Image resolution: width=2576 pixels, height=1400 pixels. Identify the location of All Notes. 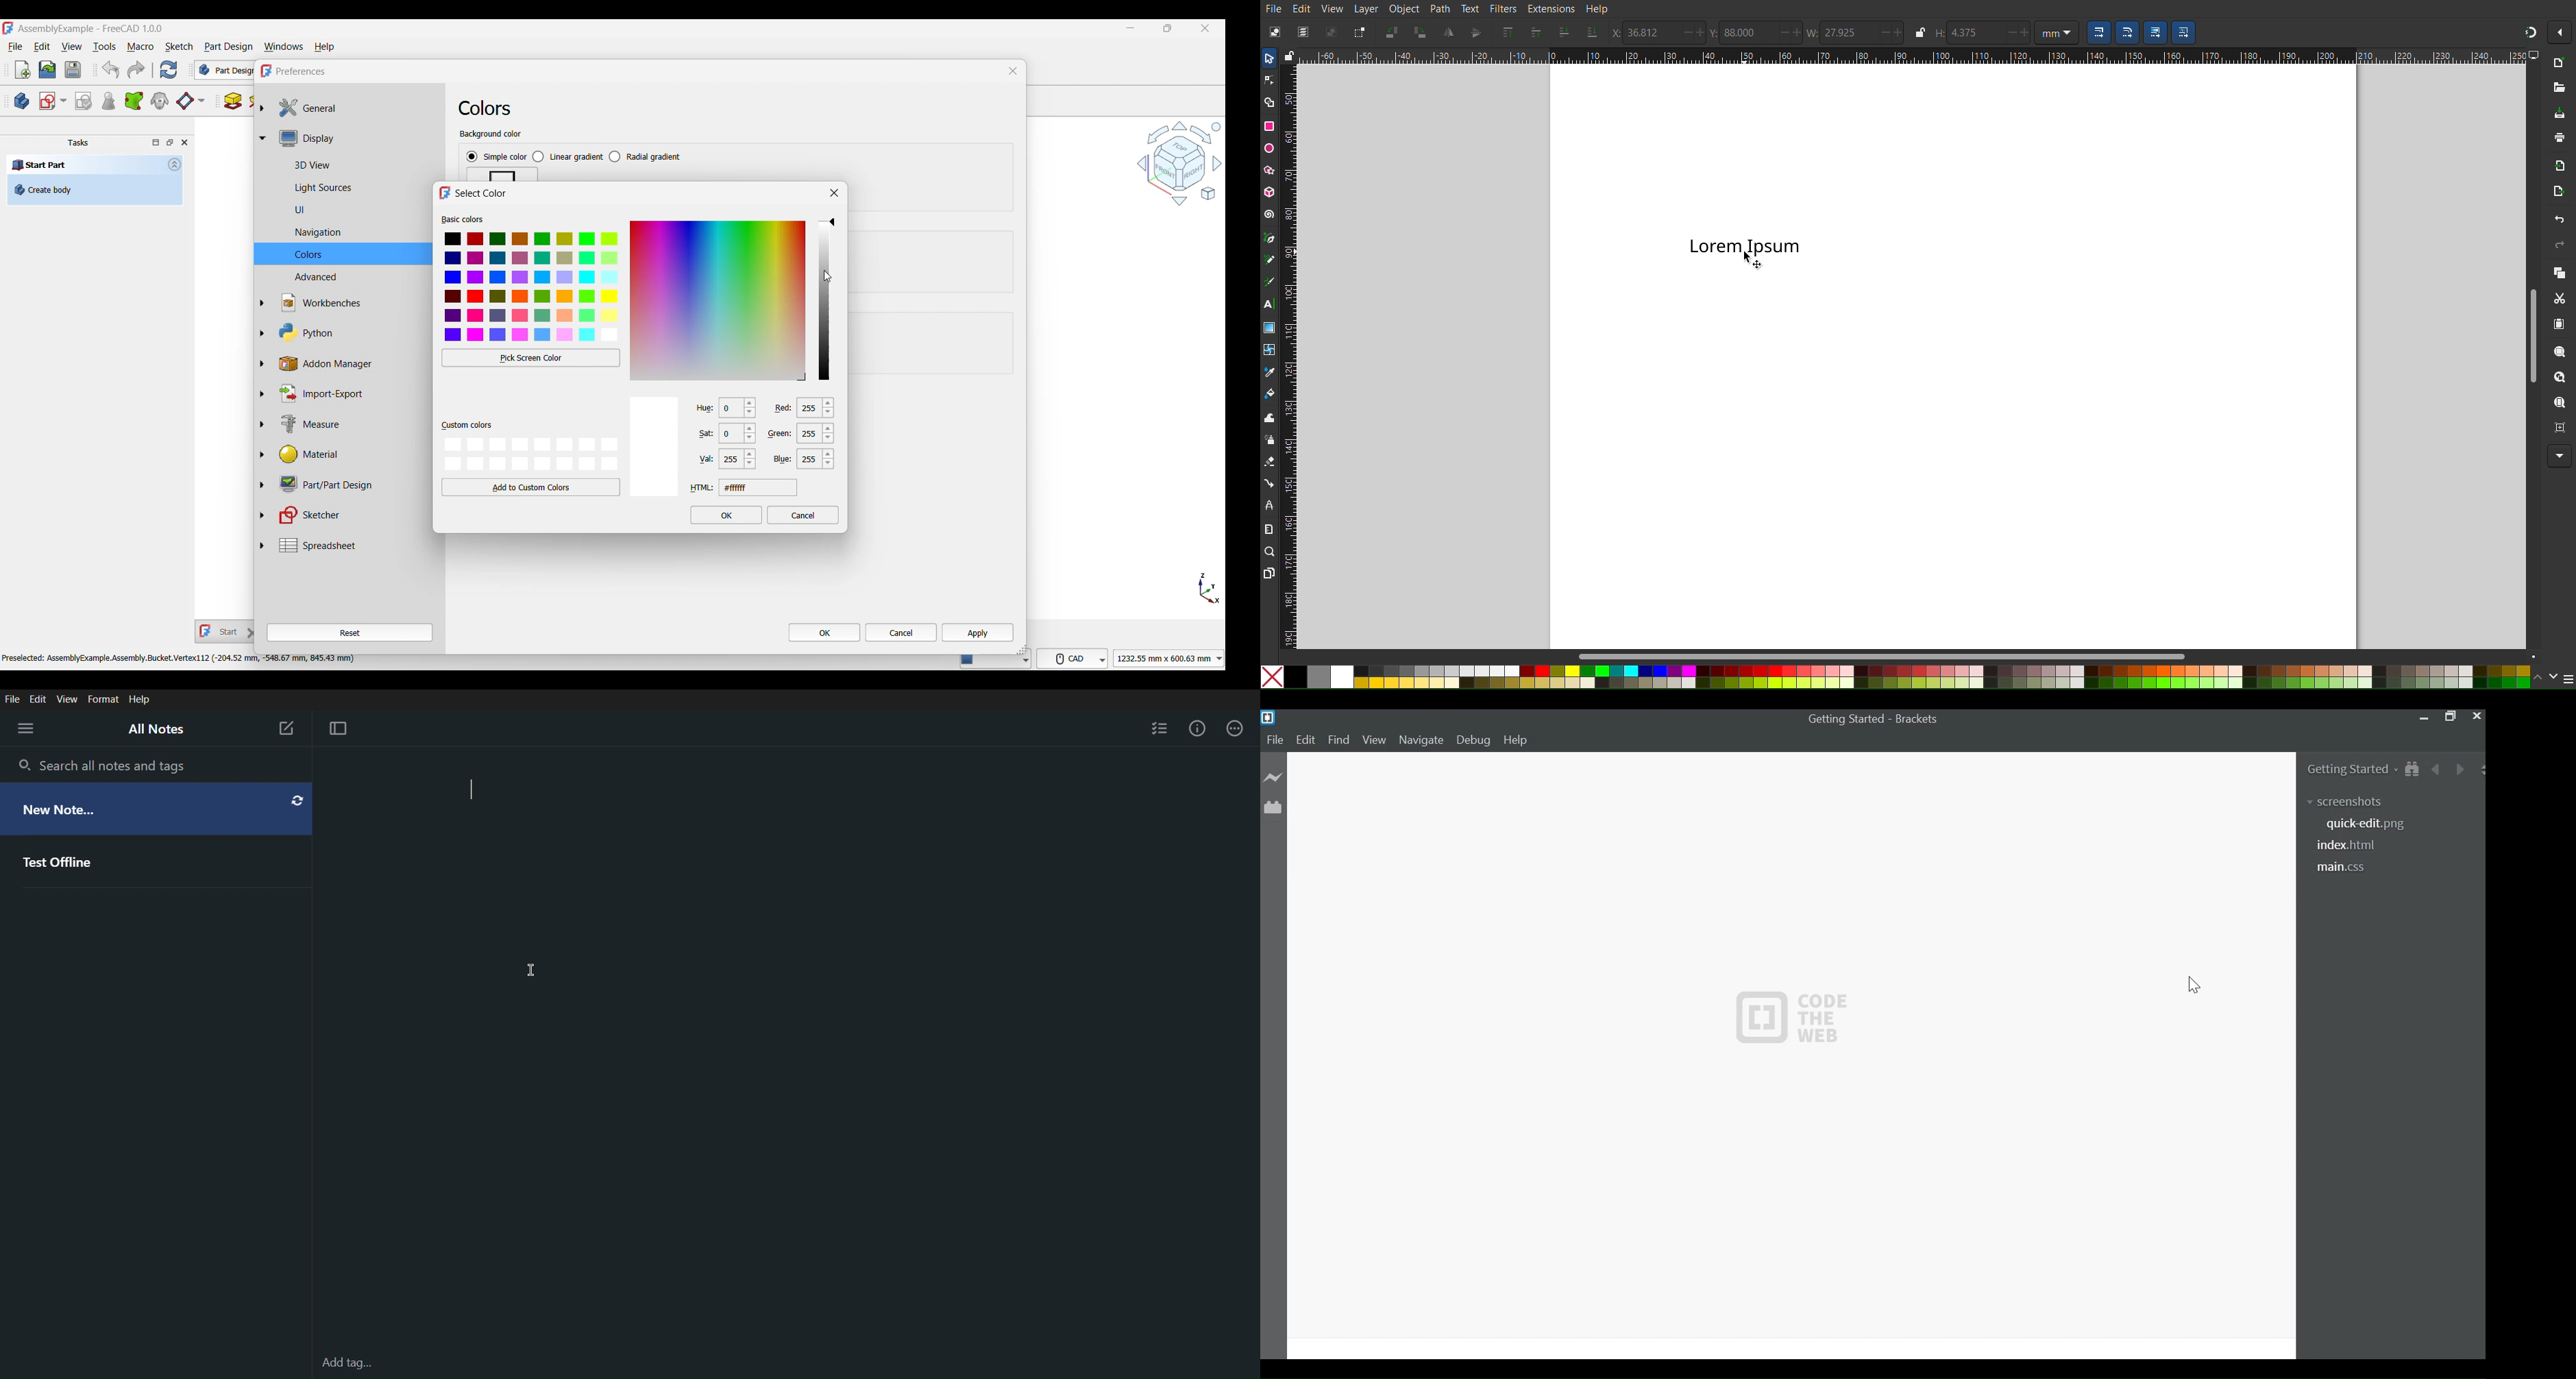
(163, 730).